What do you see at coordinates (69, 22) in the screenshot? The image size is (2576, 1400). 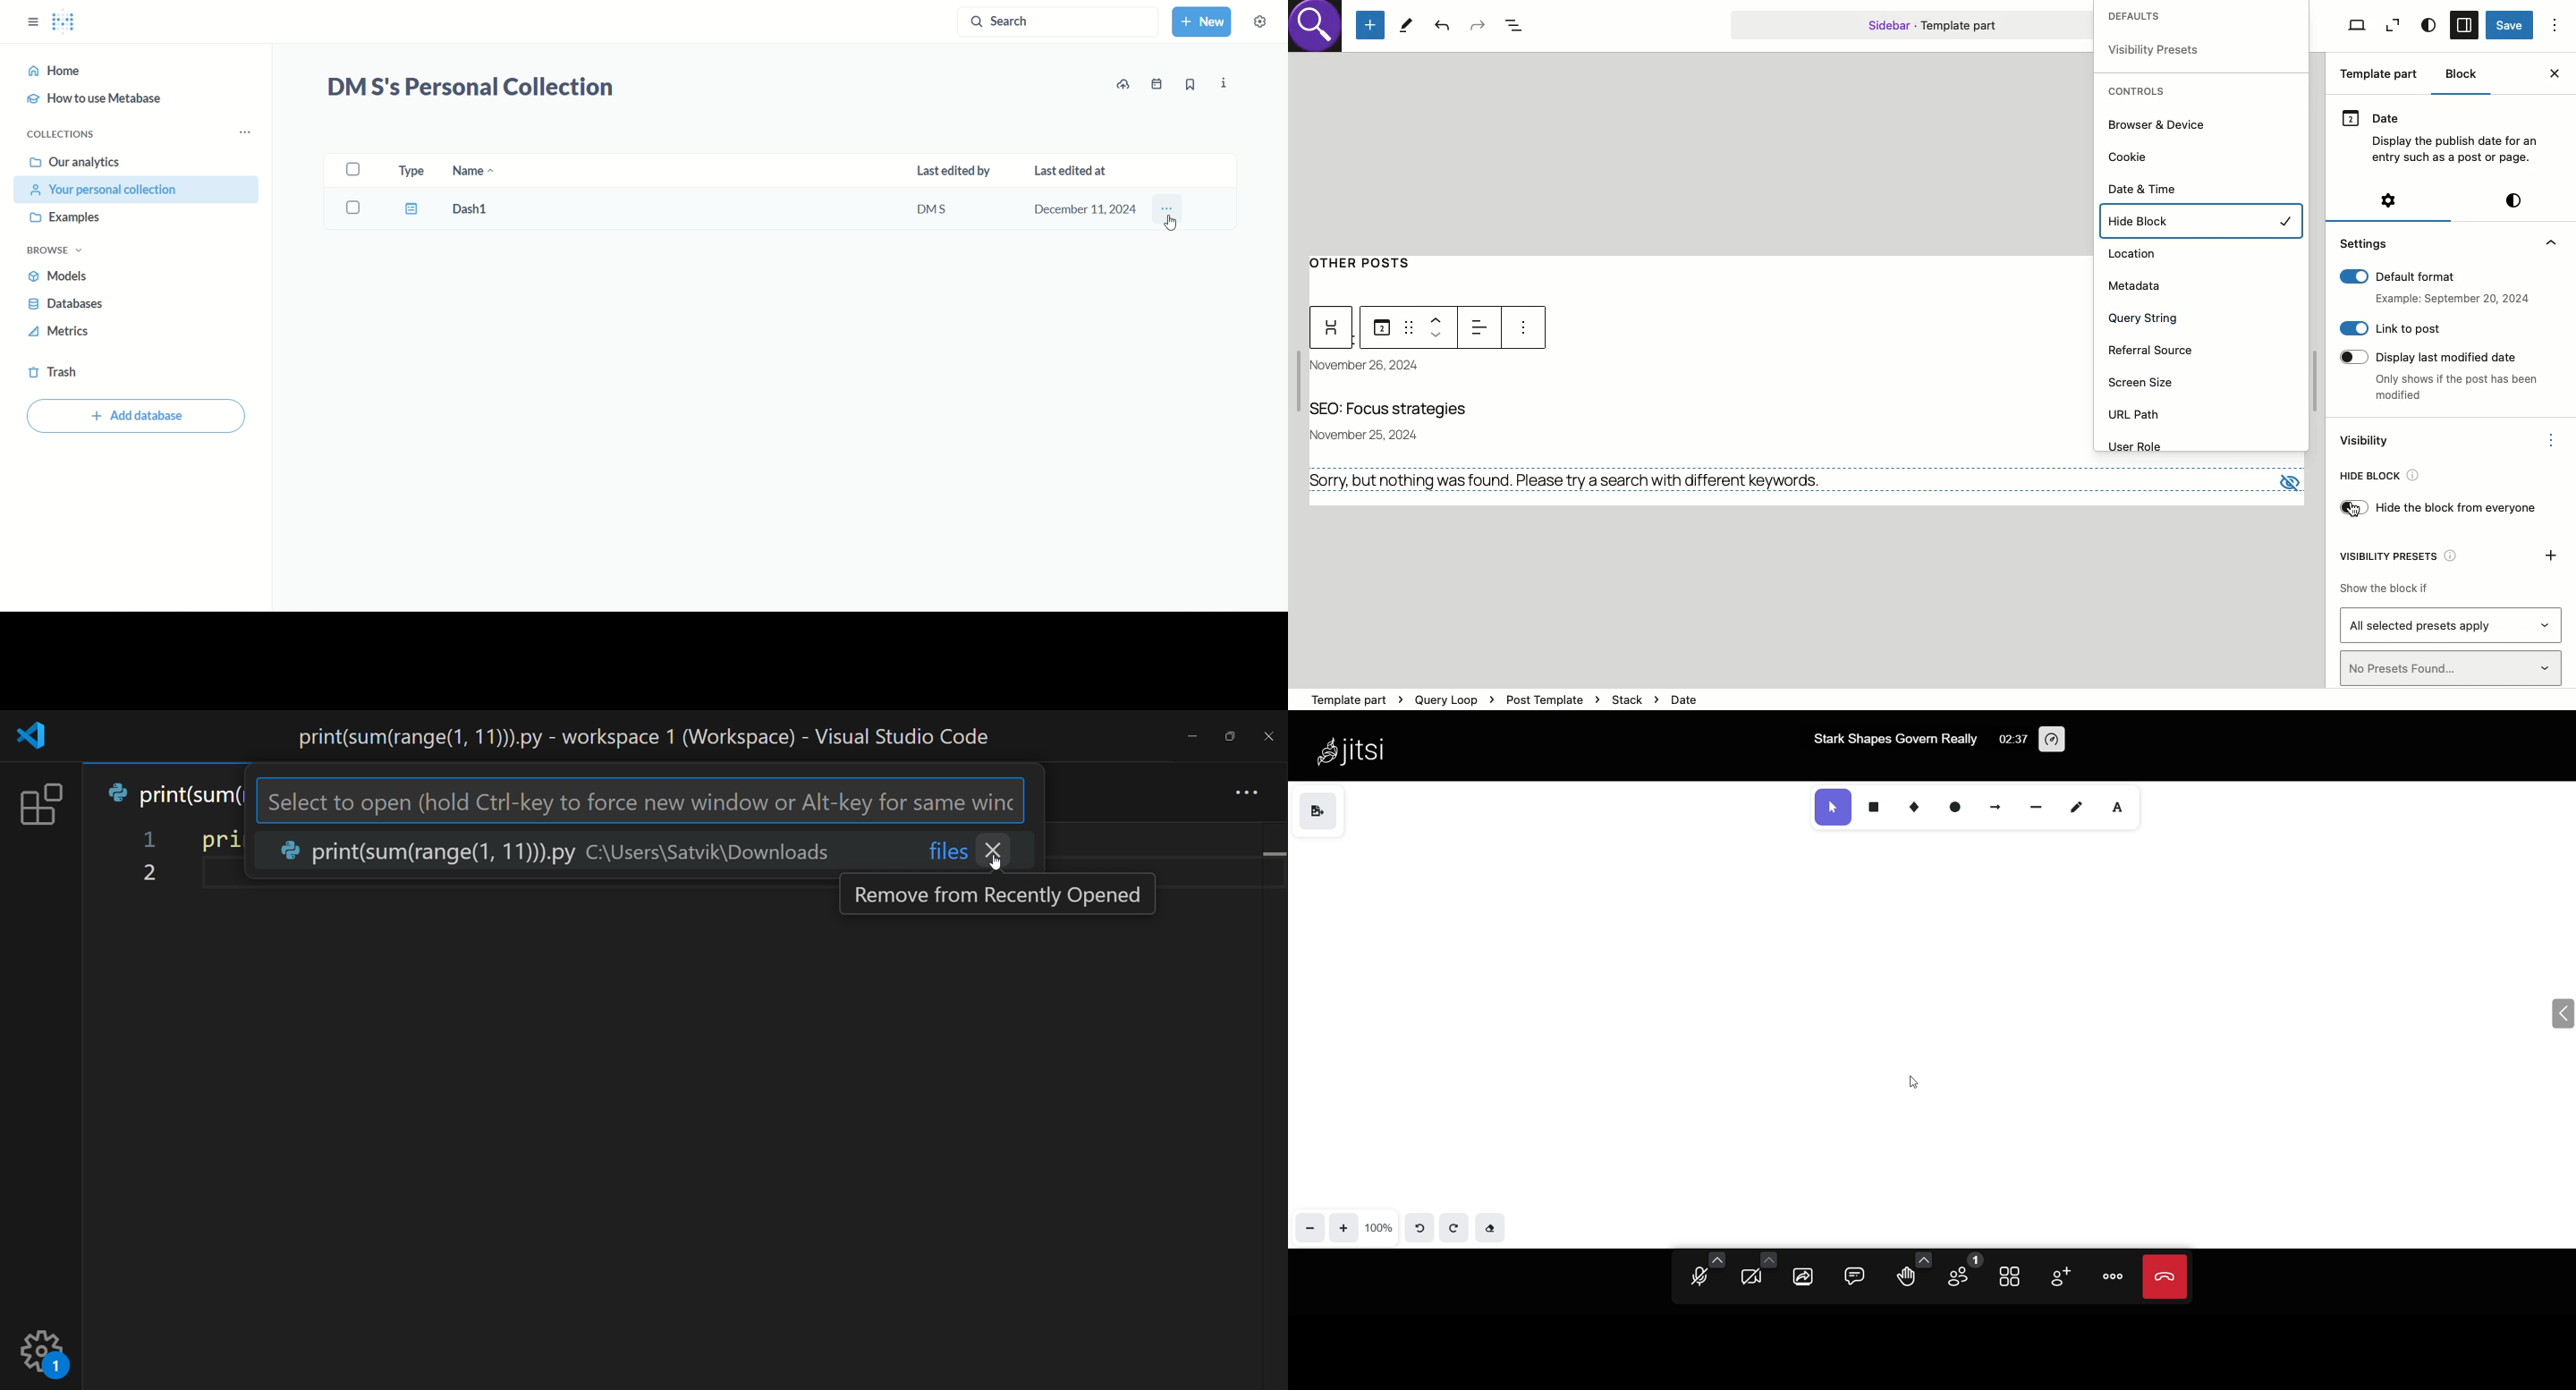 I see `METABASE LOGO ` at bounding box center [69, 22].